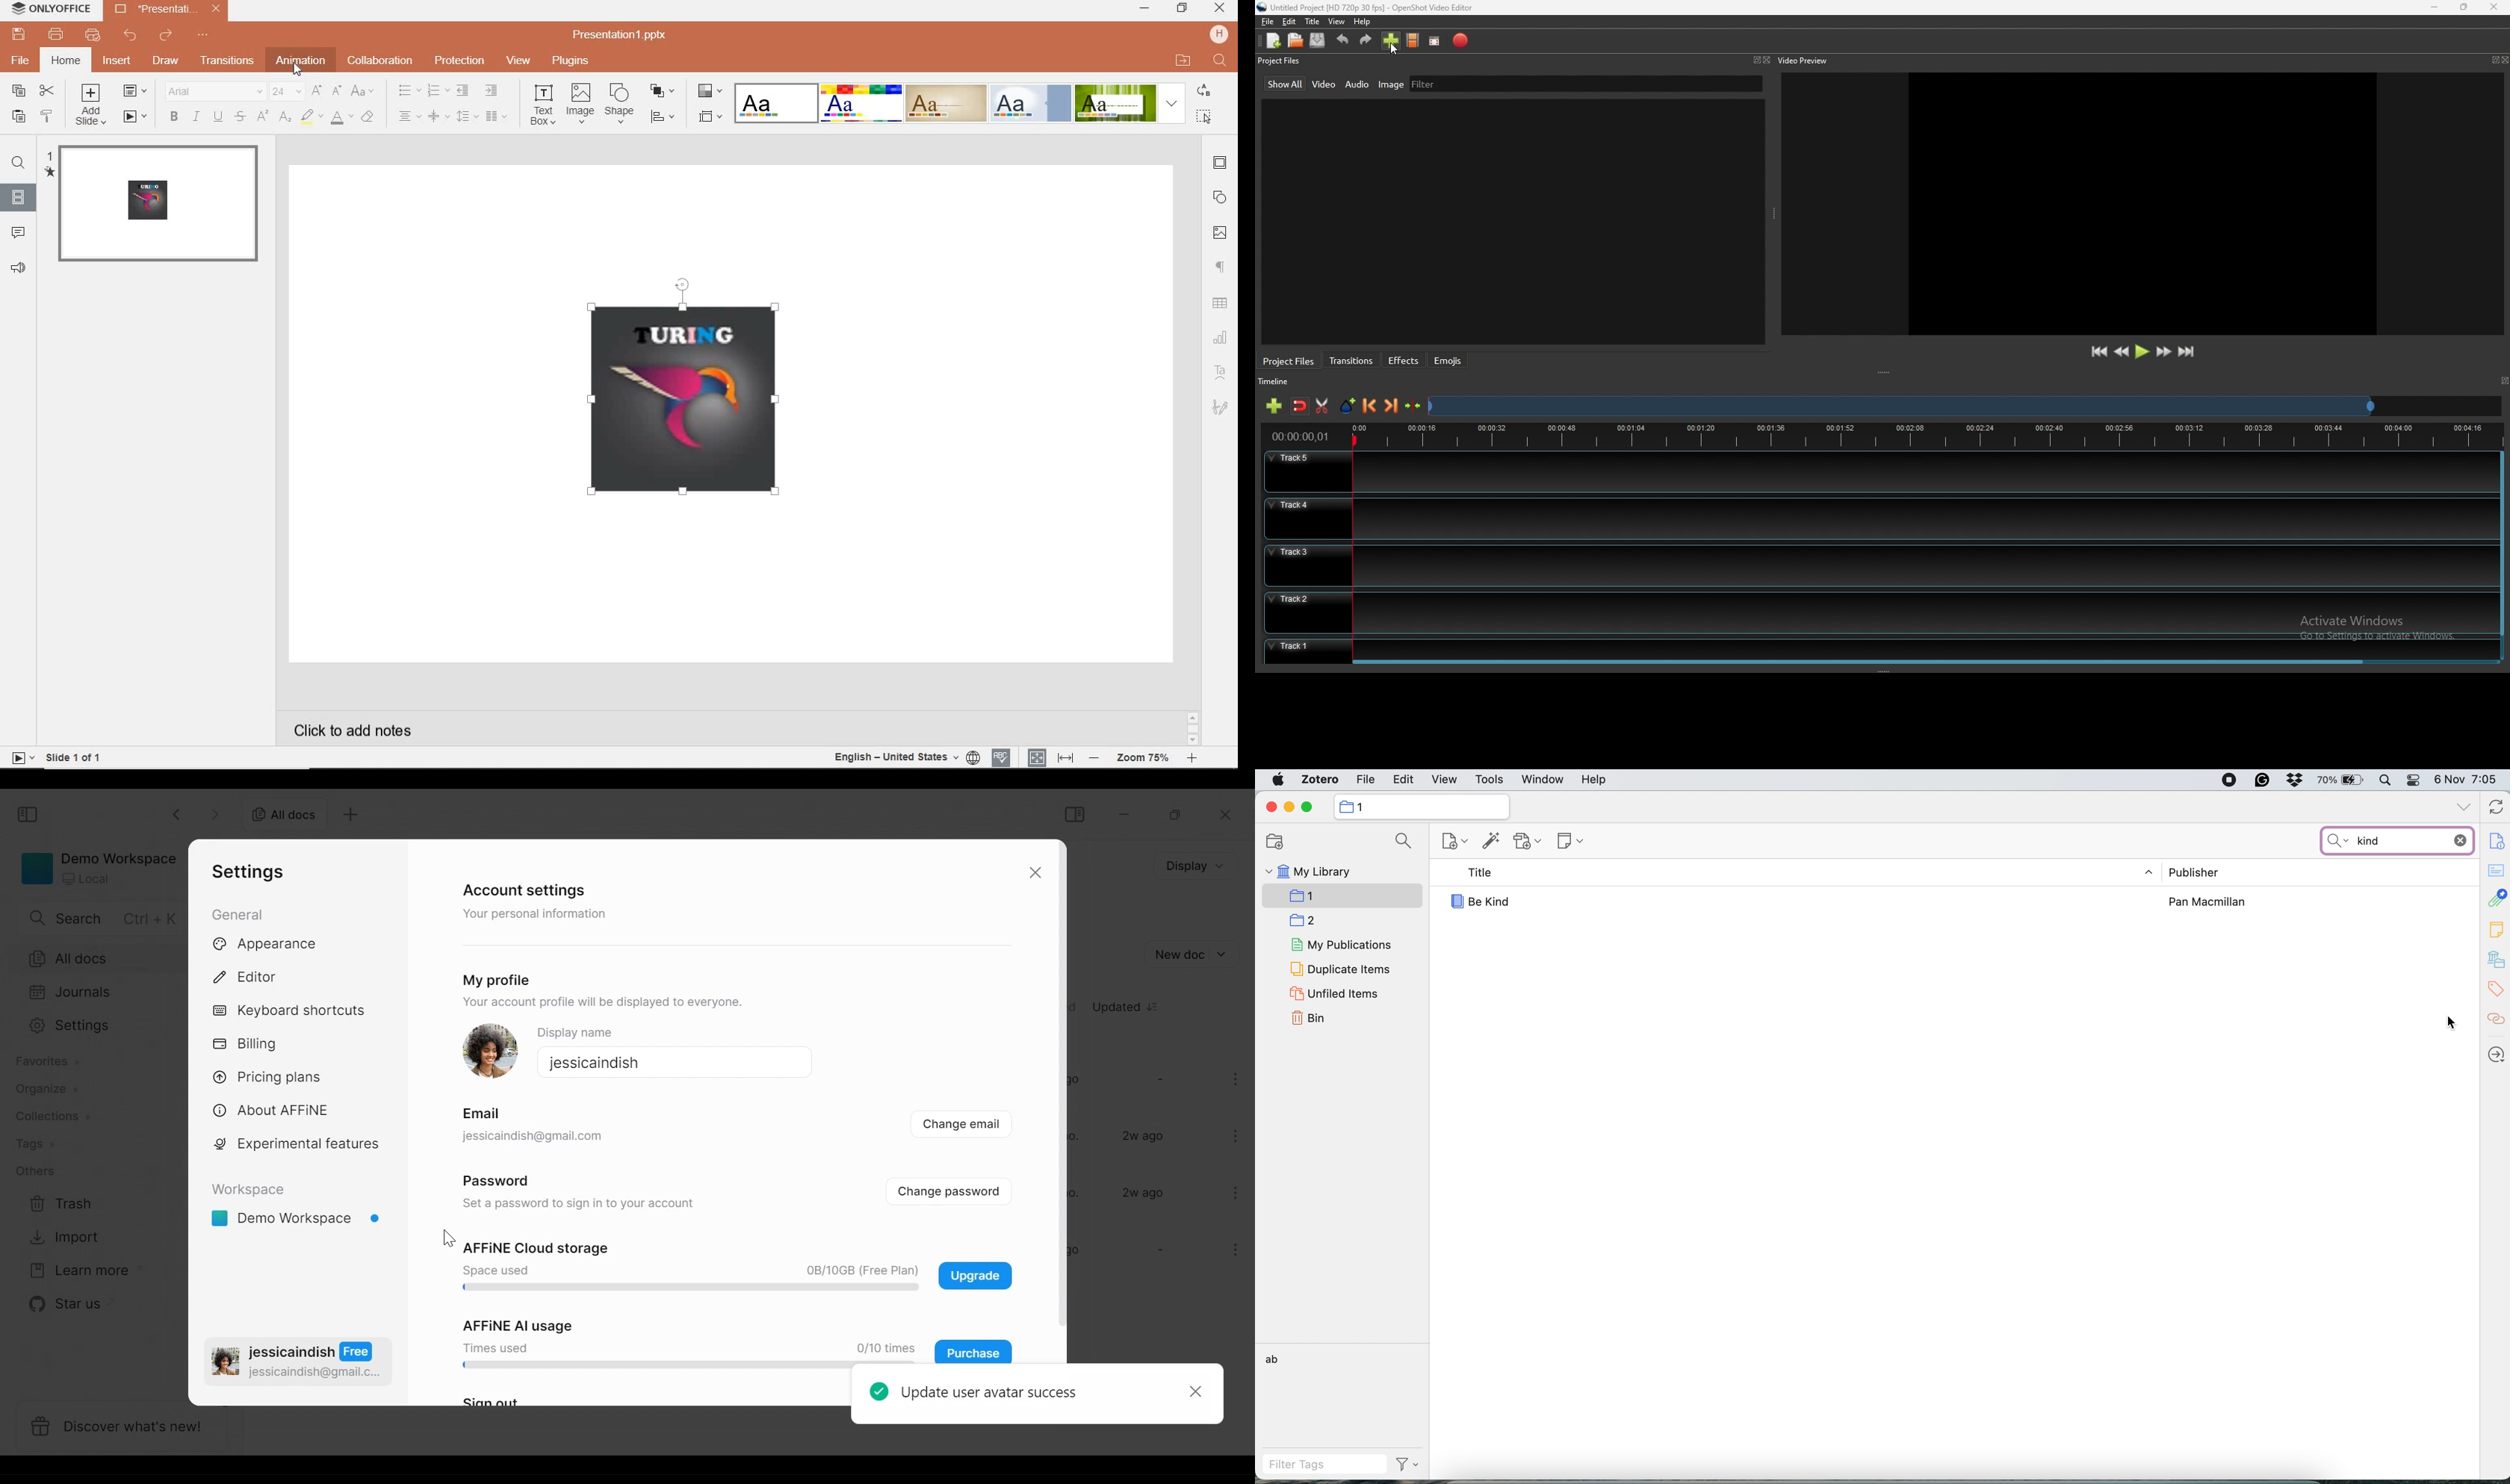 Image resolution: width=2520 pixels, height=1484 pixels. Describe the element at coordinates (1455, 843) in the screenshot. I see `new item` at that location.